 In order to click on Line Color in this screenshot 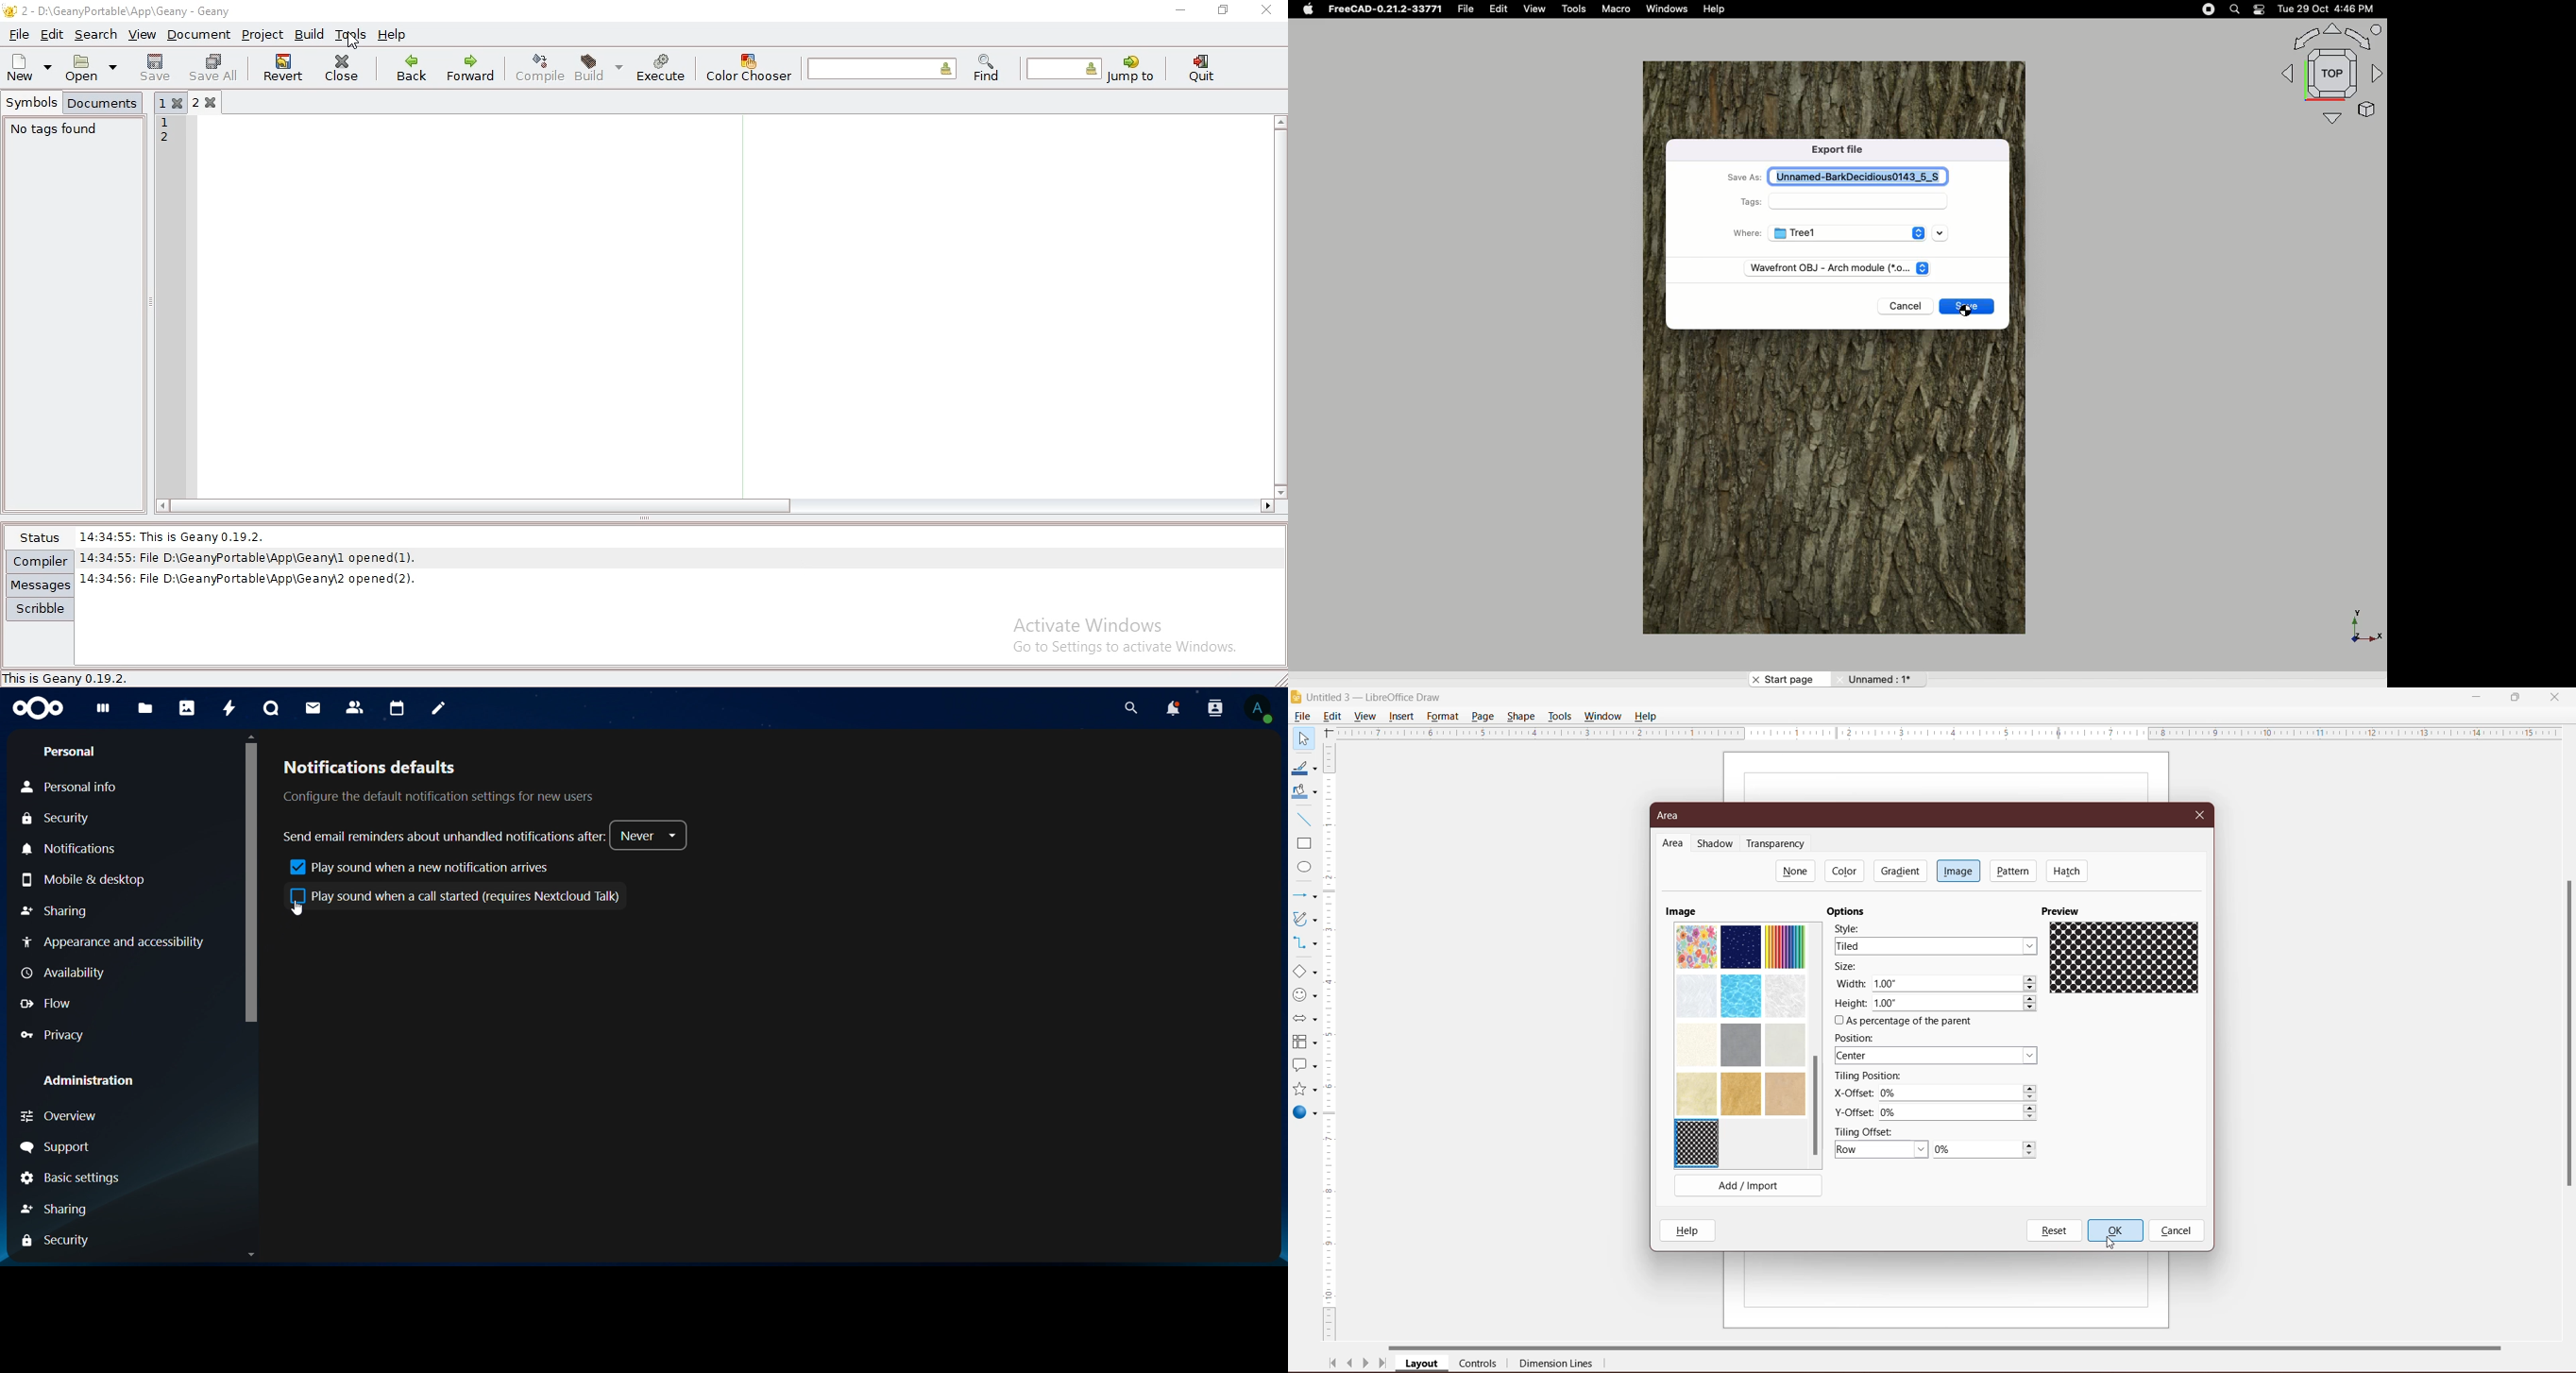, I will do `click(1303, 769)`.